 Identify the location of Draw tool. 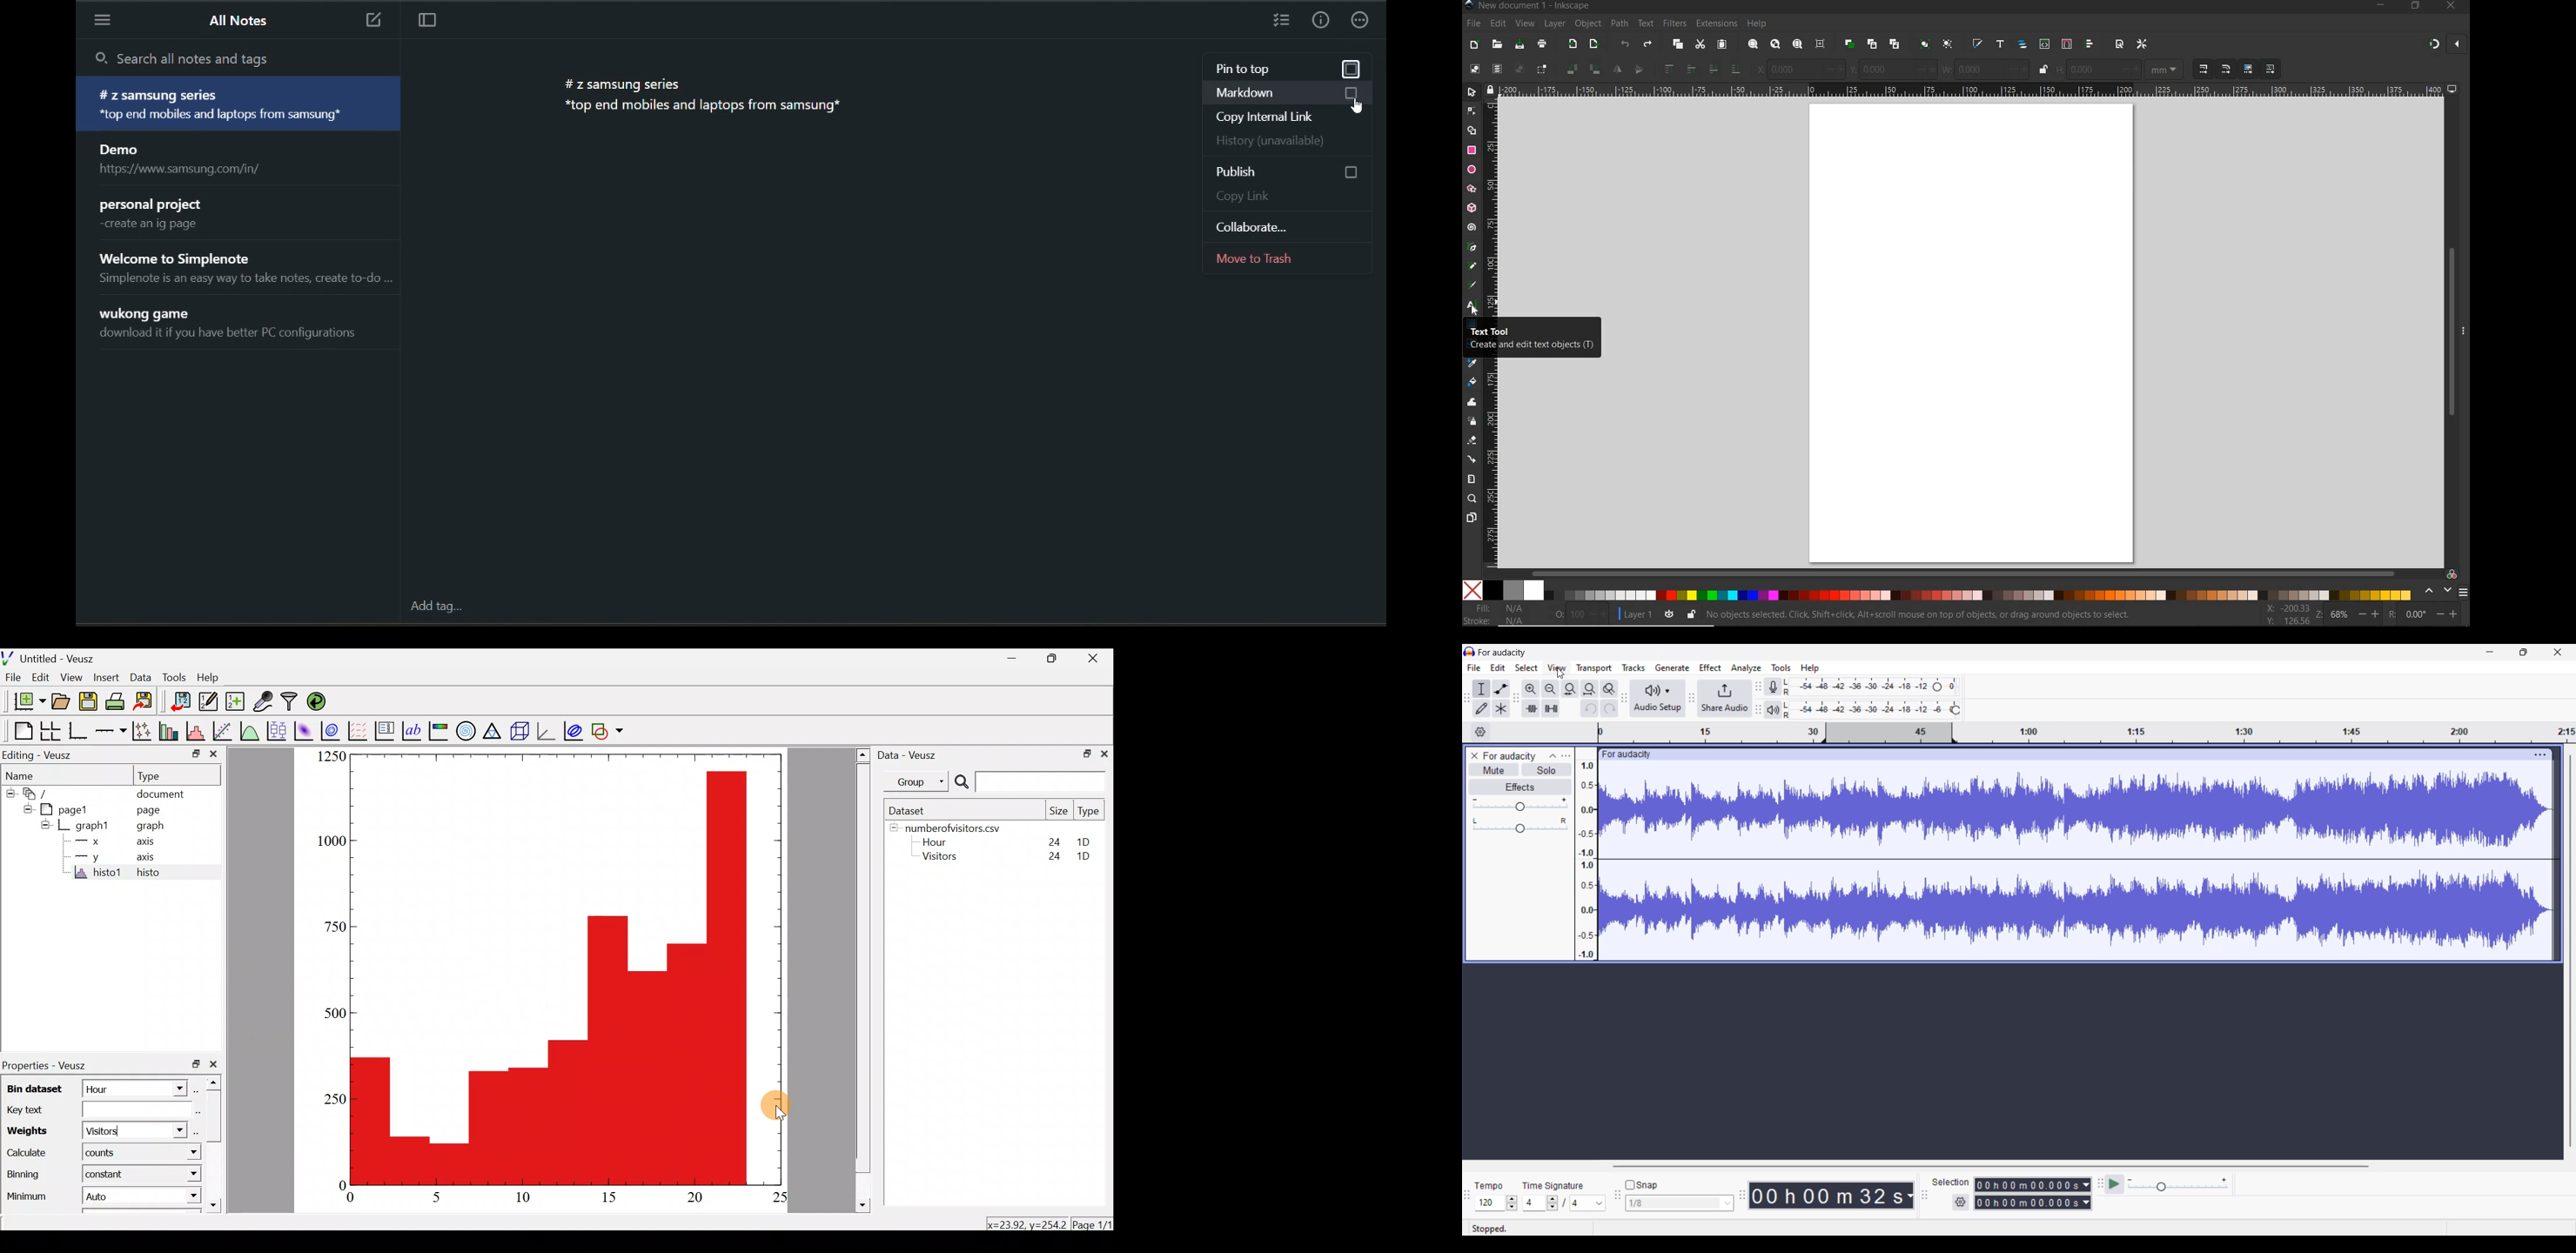
(1482, 708).